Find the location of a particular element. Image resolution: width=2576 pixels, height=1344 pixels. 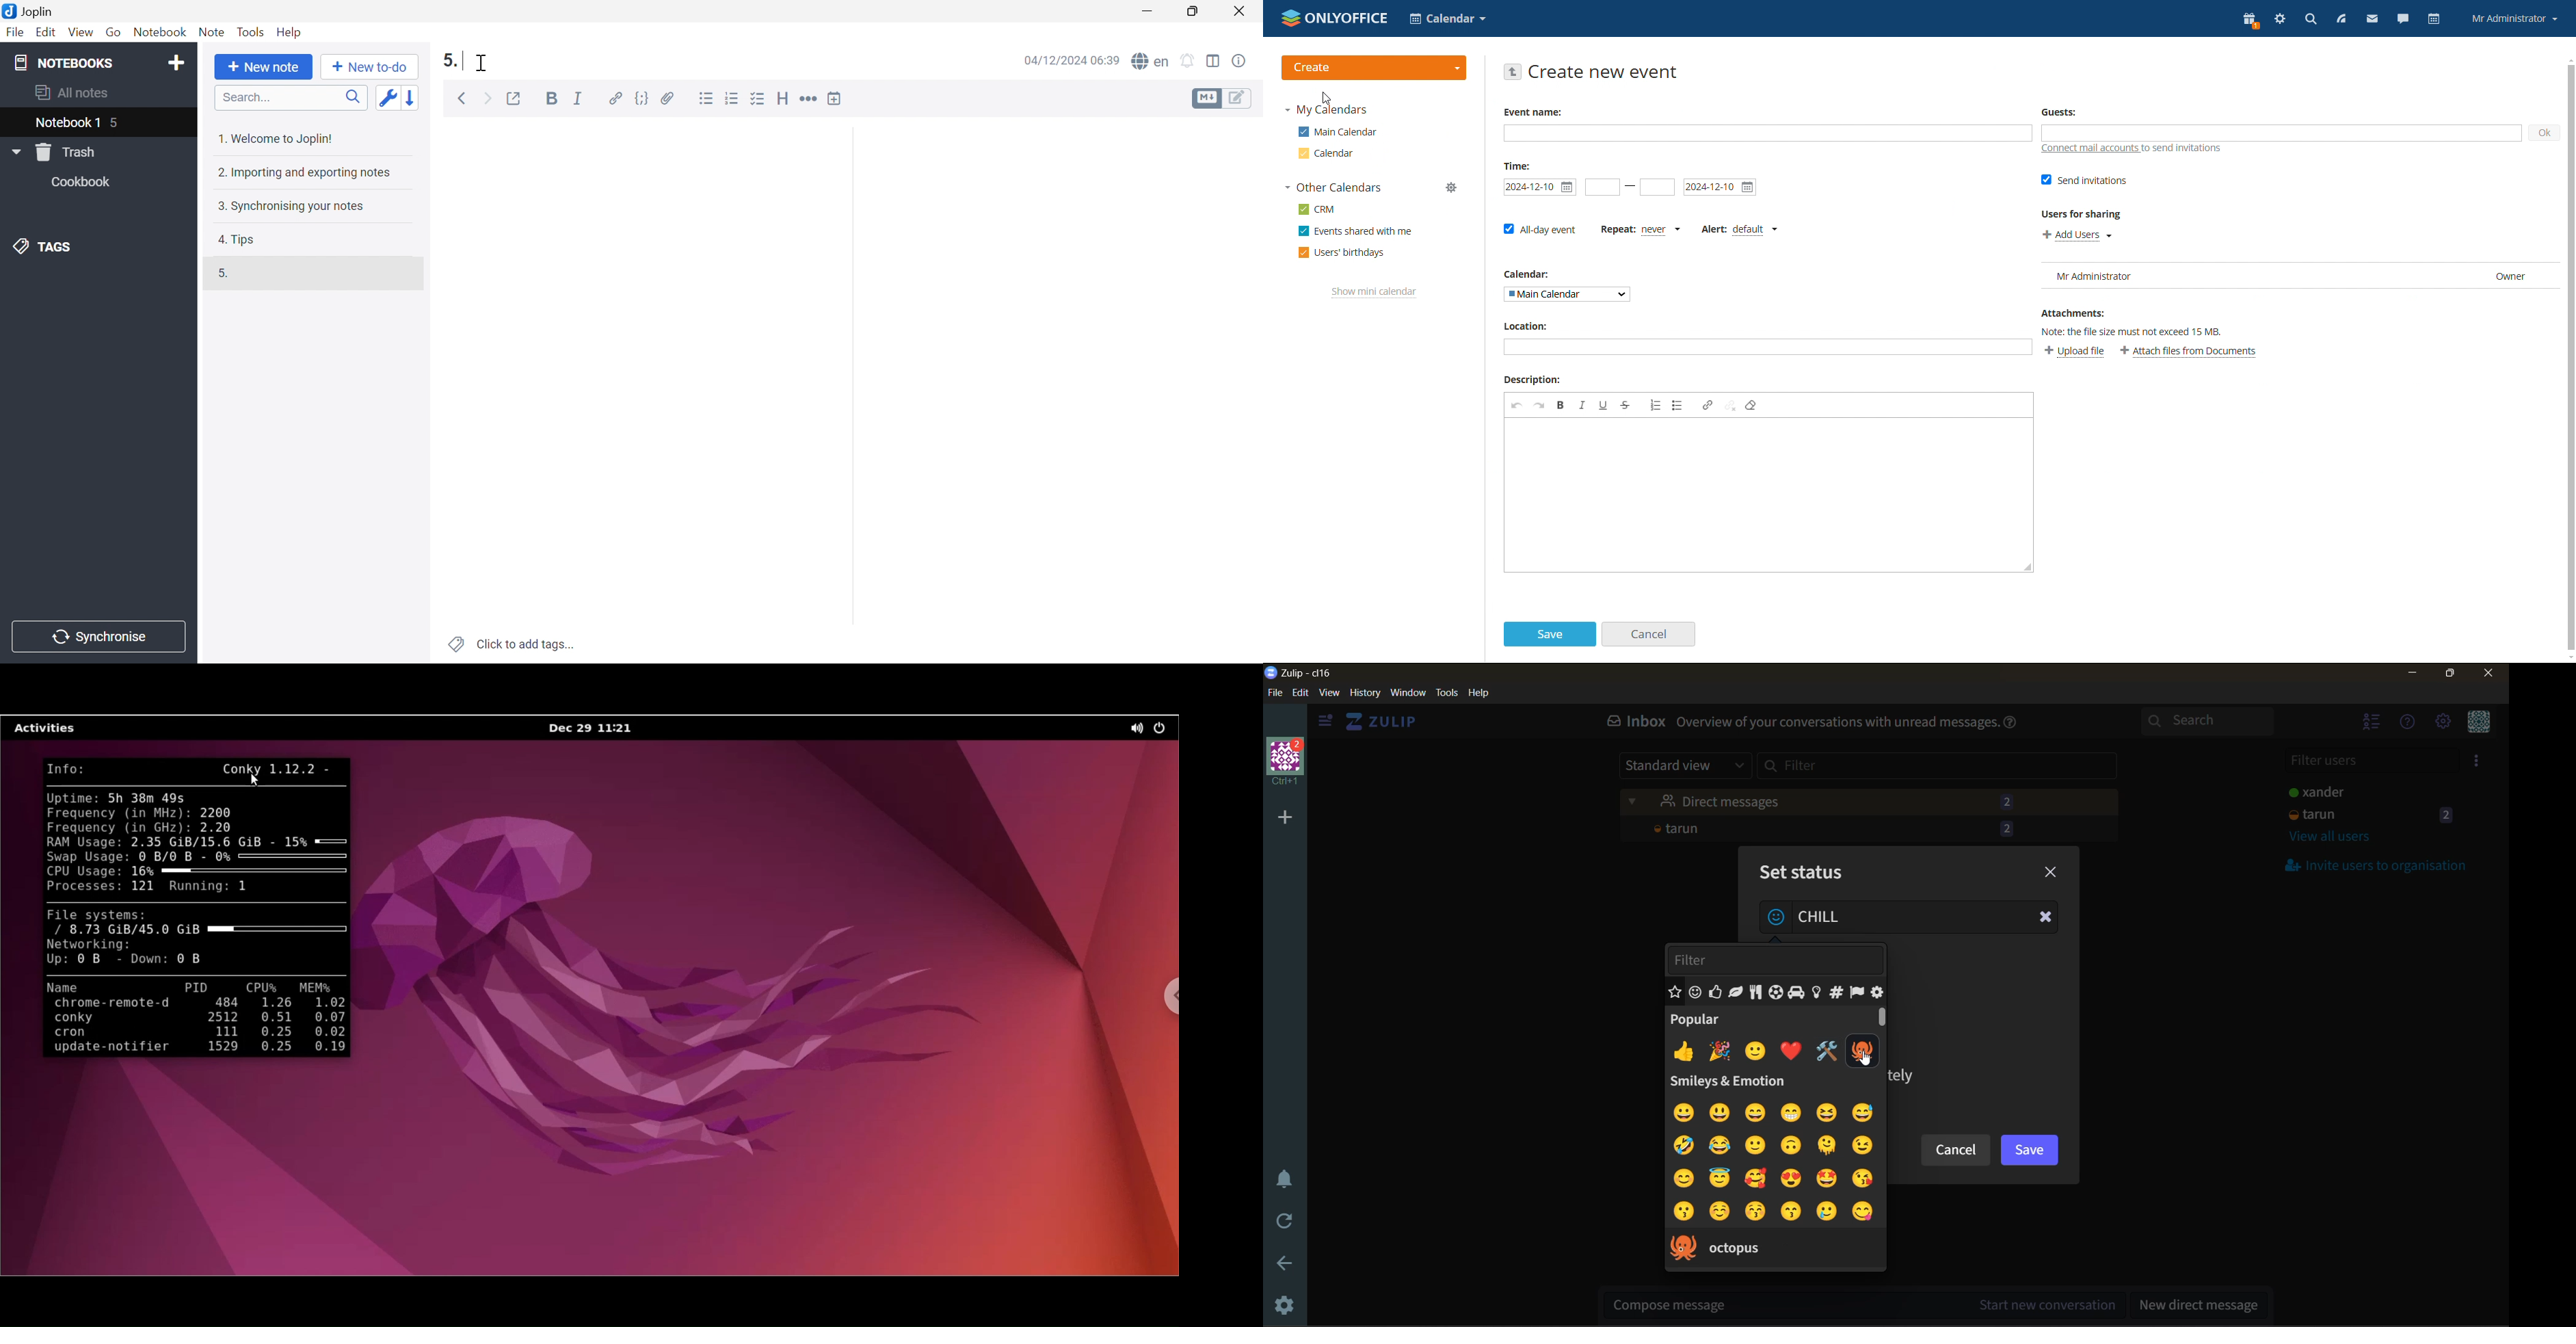

remove format is located at coordinates (1753, 405).